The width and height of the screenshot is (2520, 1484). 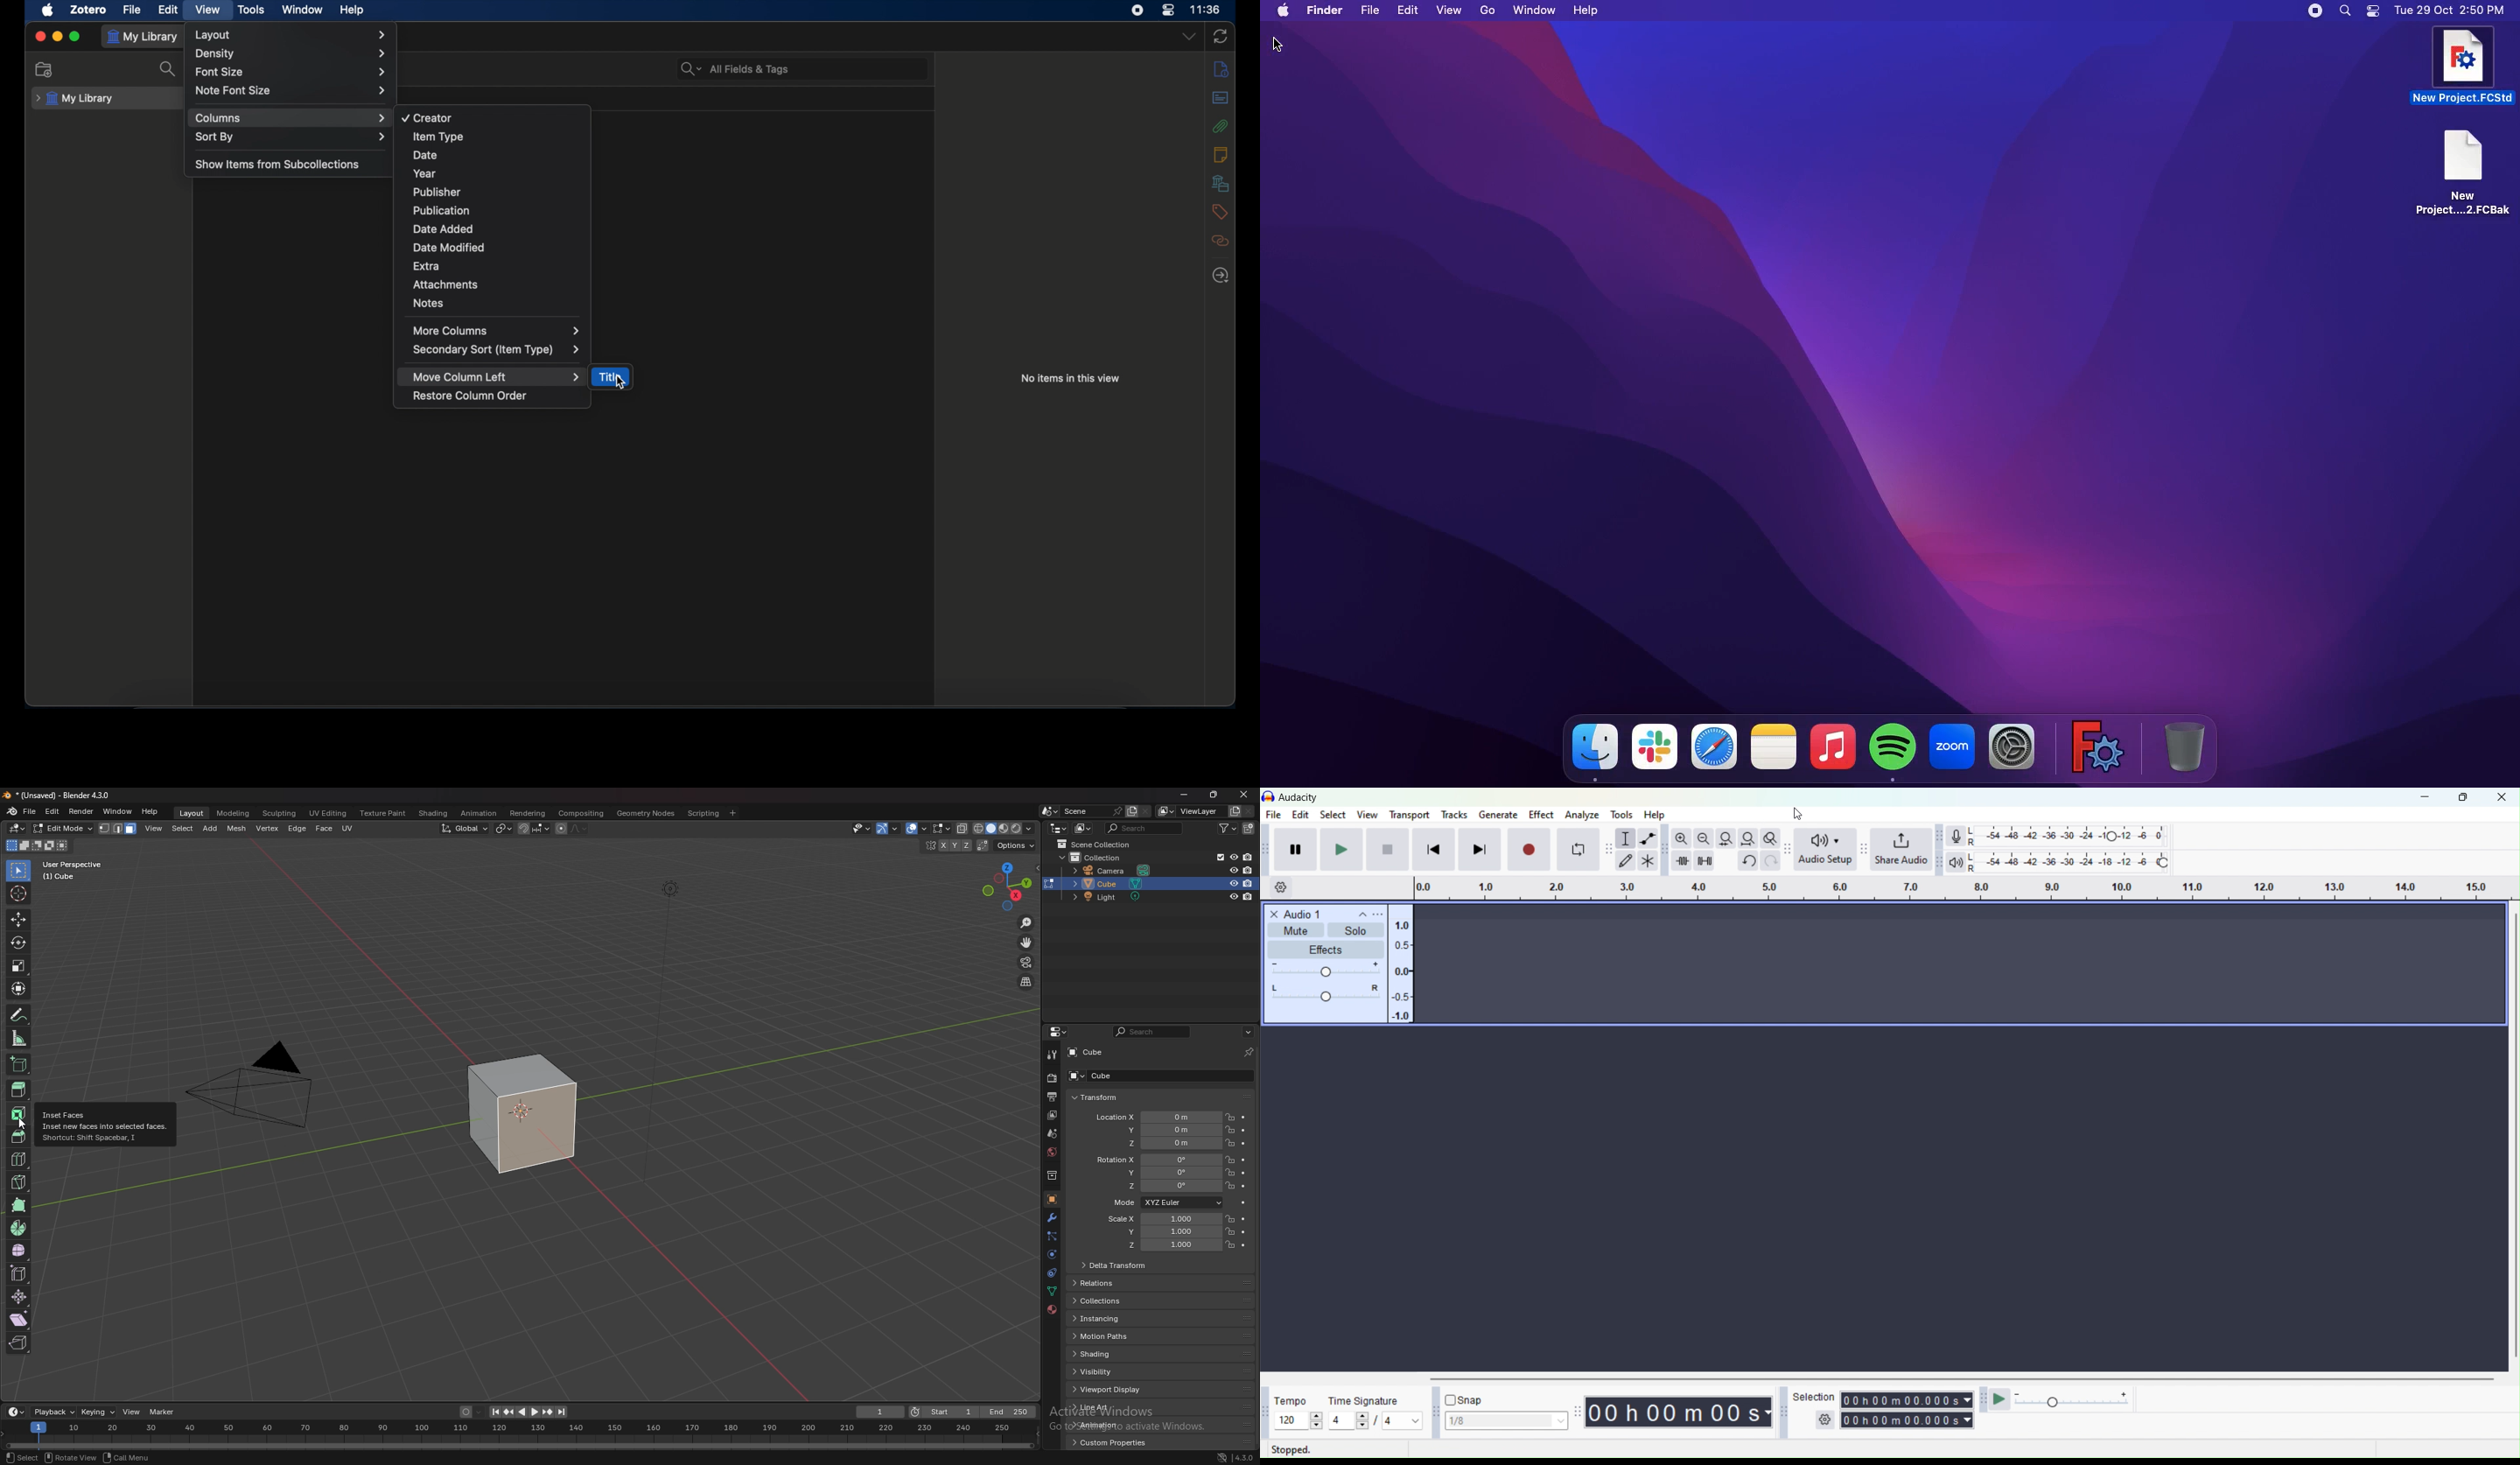 I want to click on Snap, so click(x=1470, y=1399).